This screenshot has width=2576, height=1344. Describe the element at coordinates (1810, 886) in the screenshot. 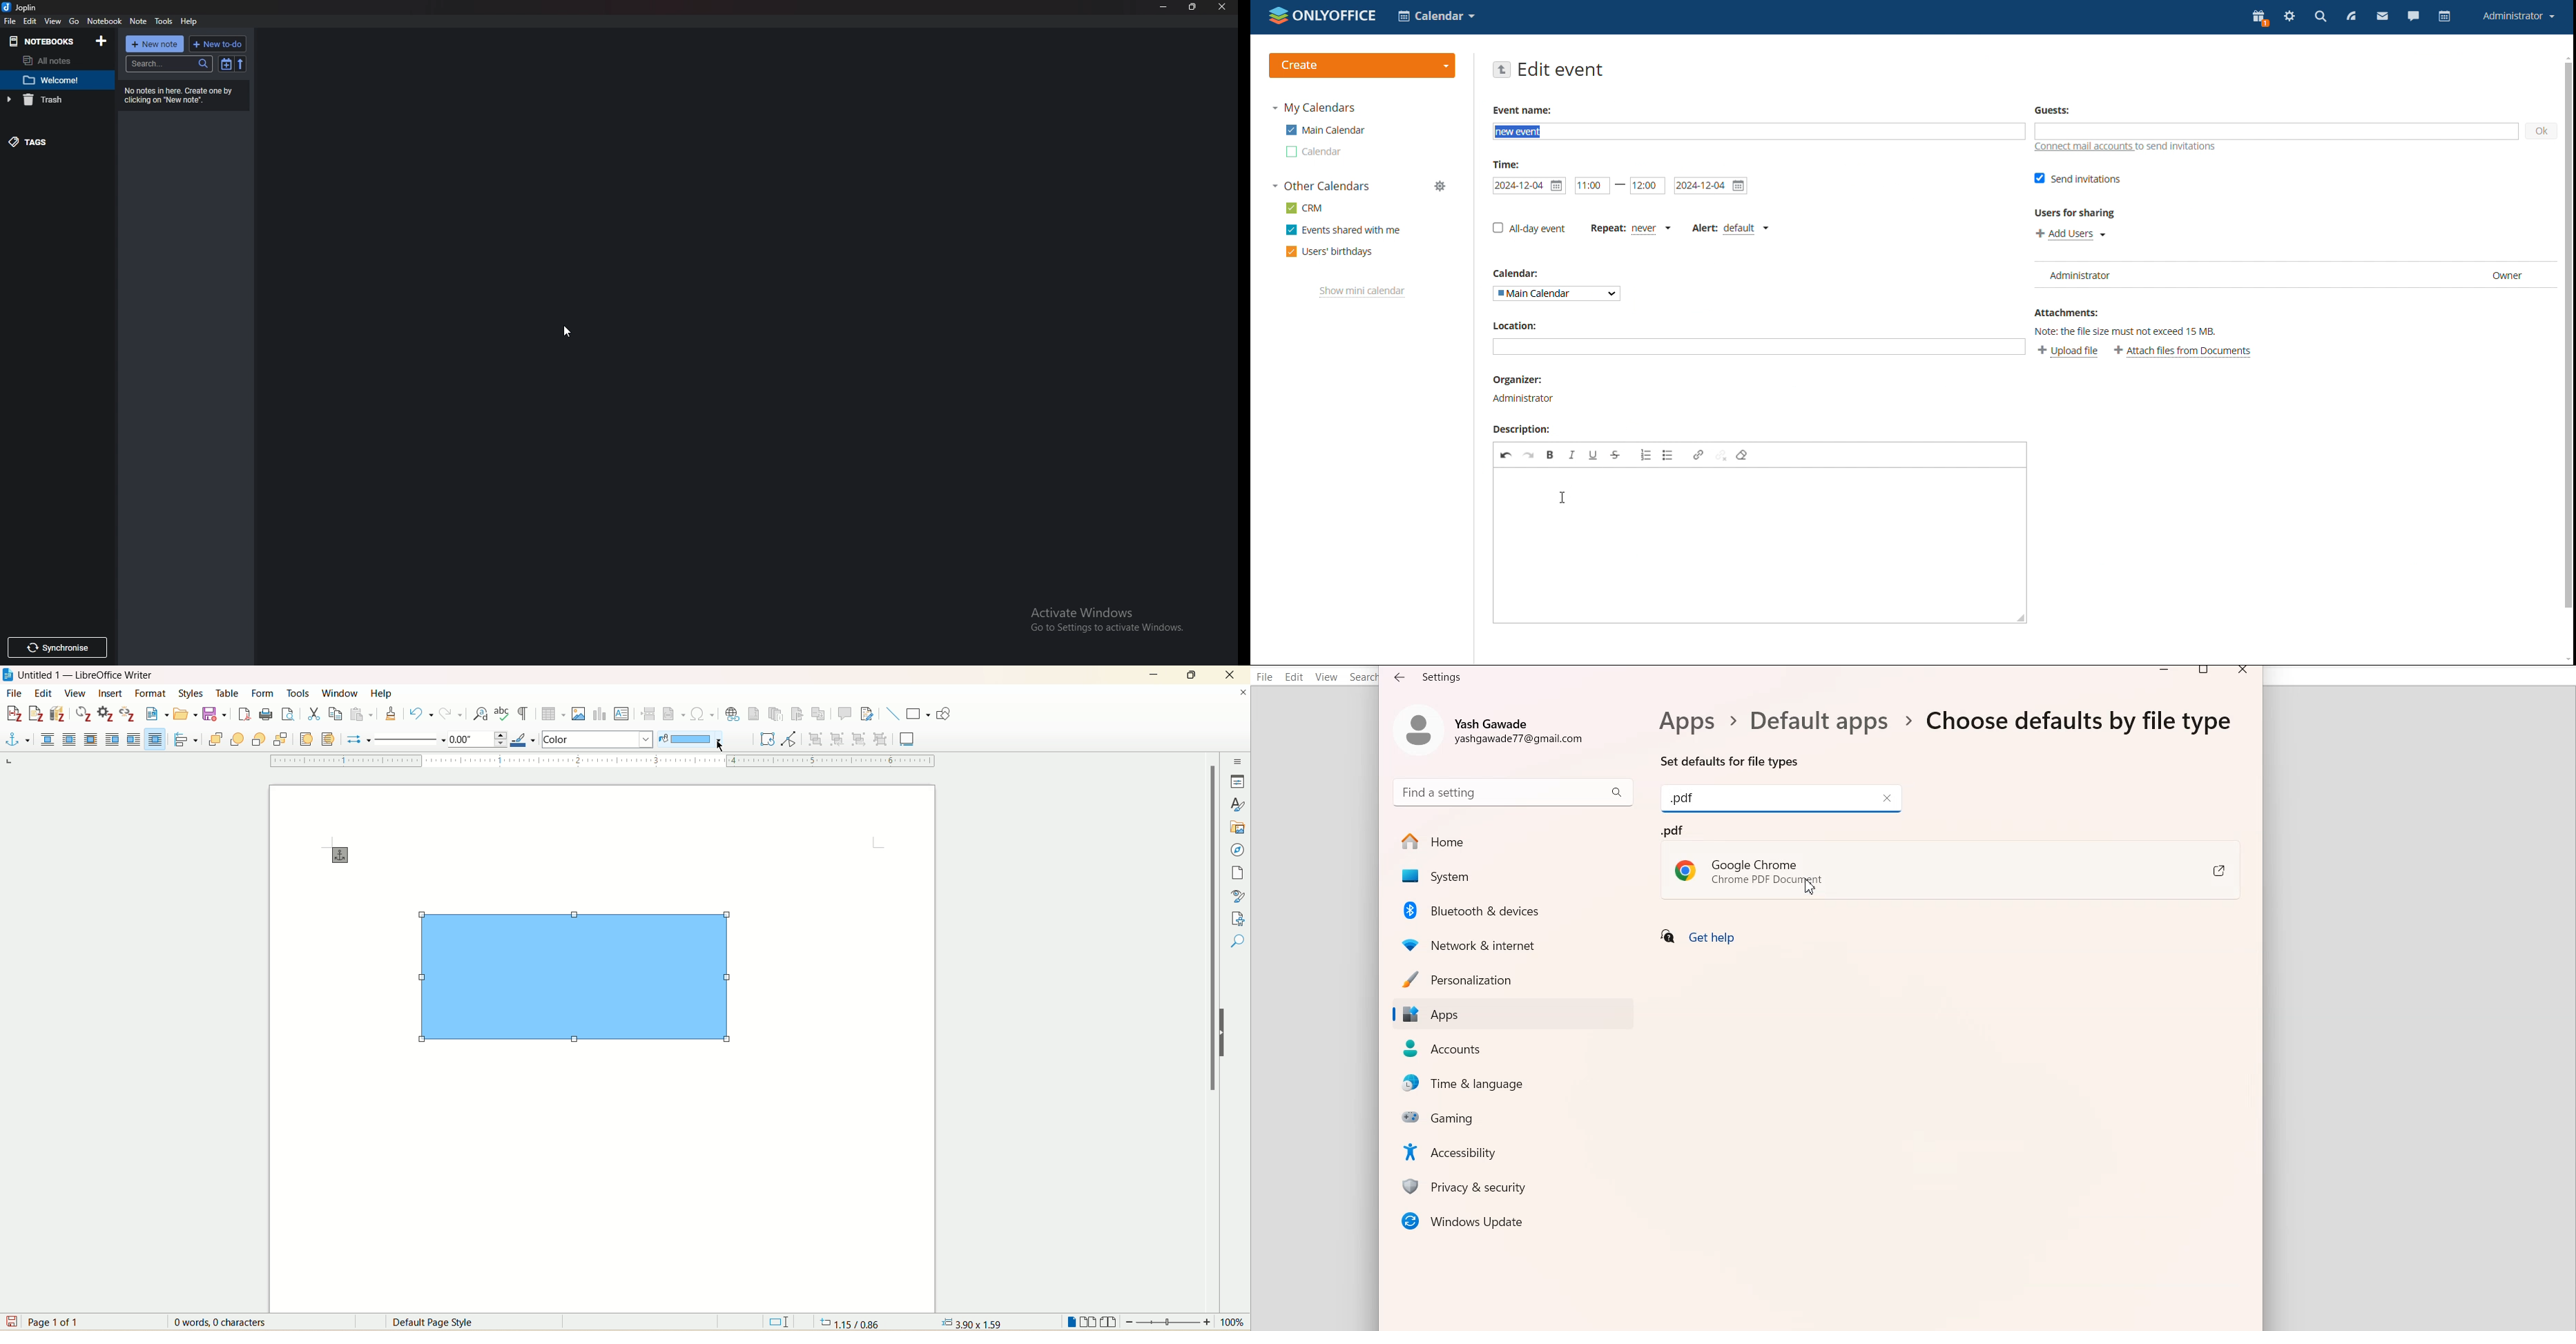

I see `Cursor` at that location.